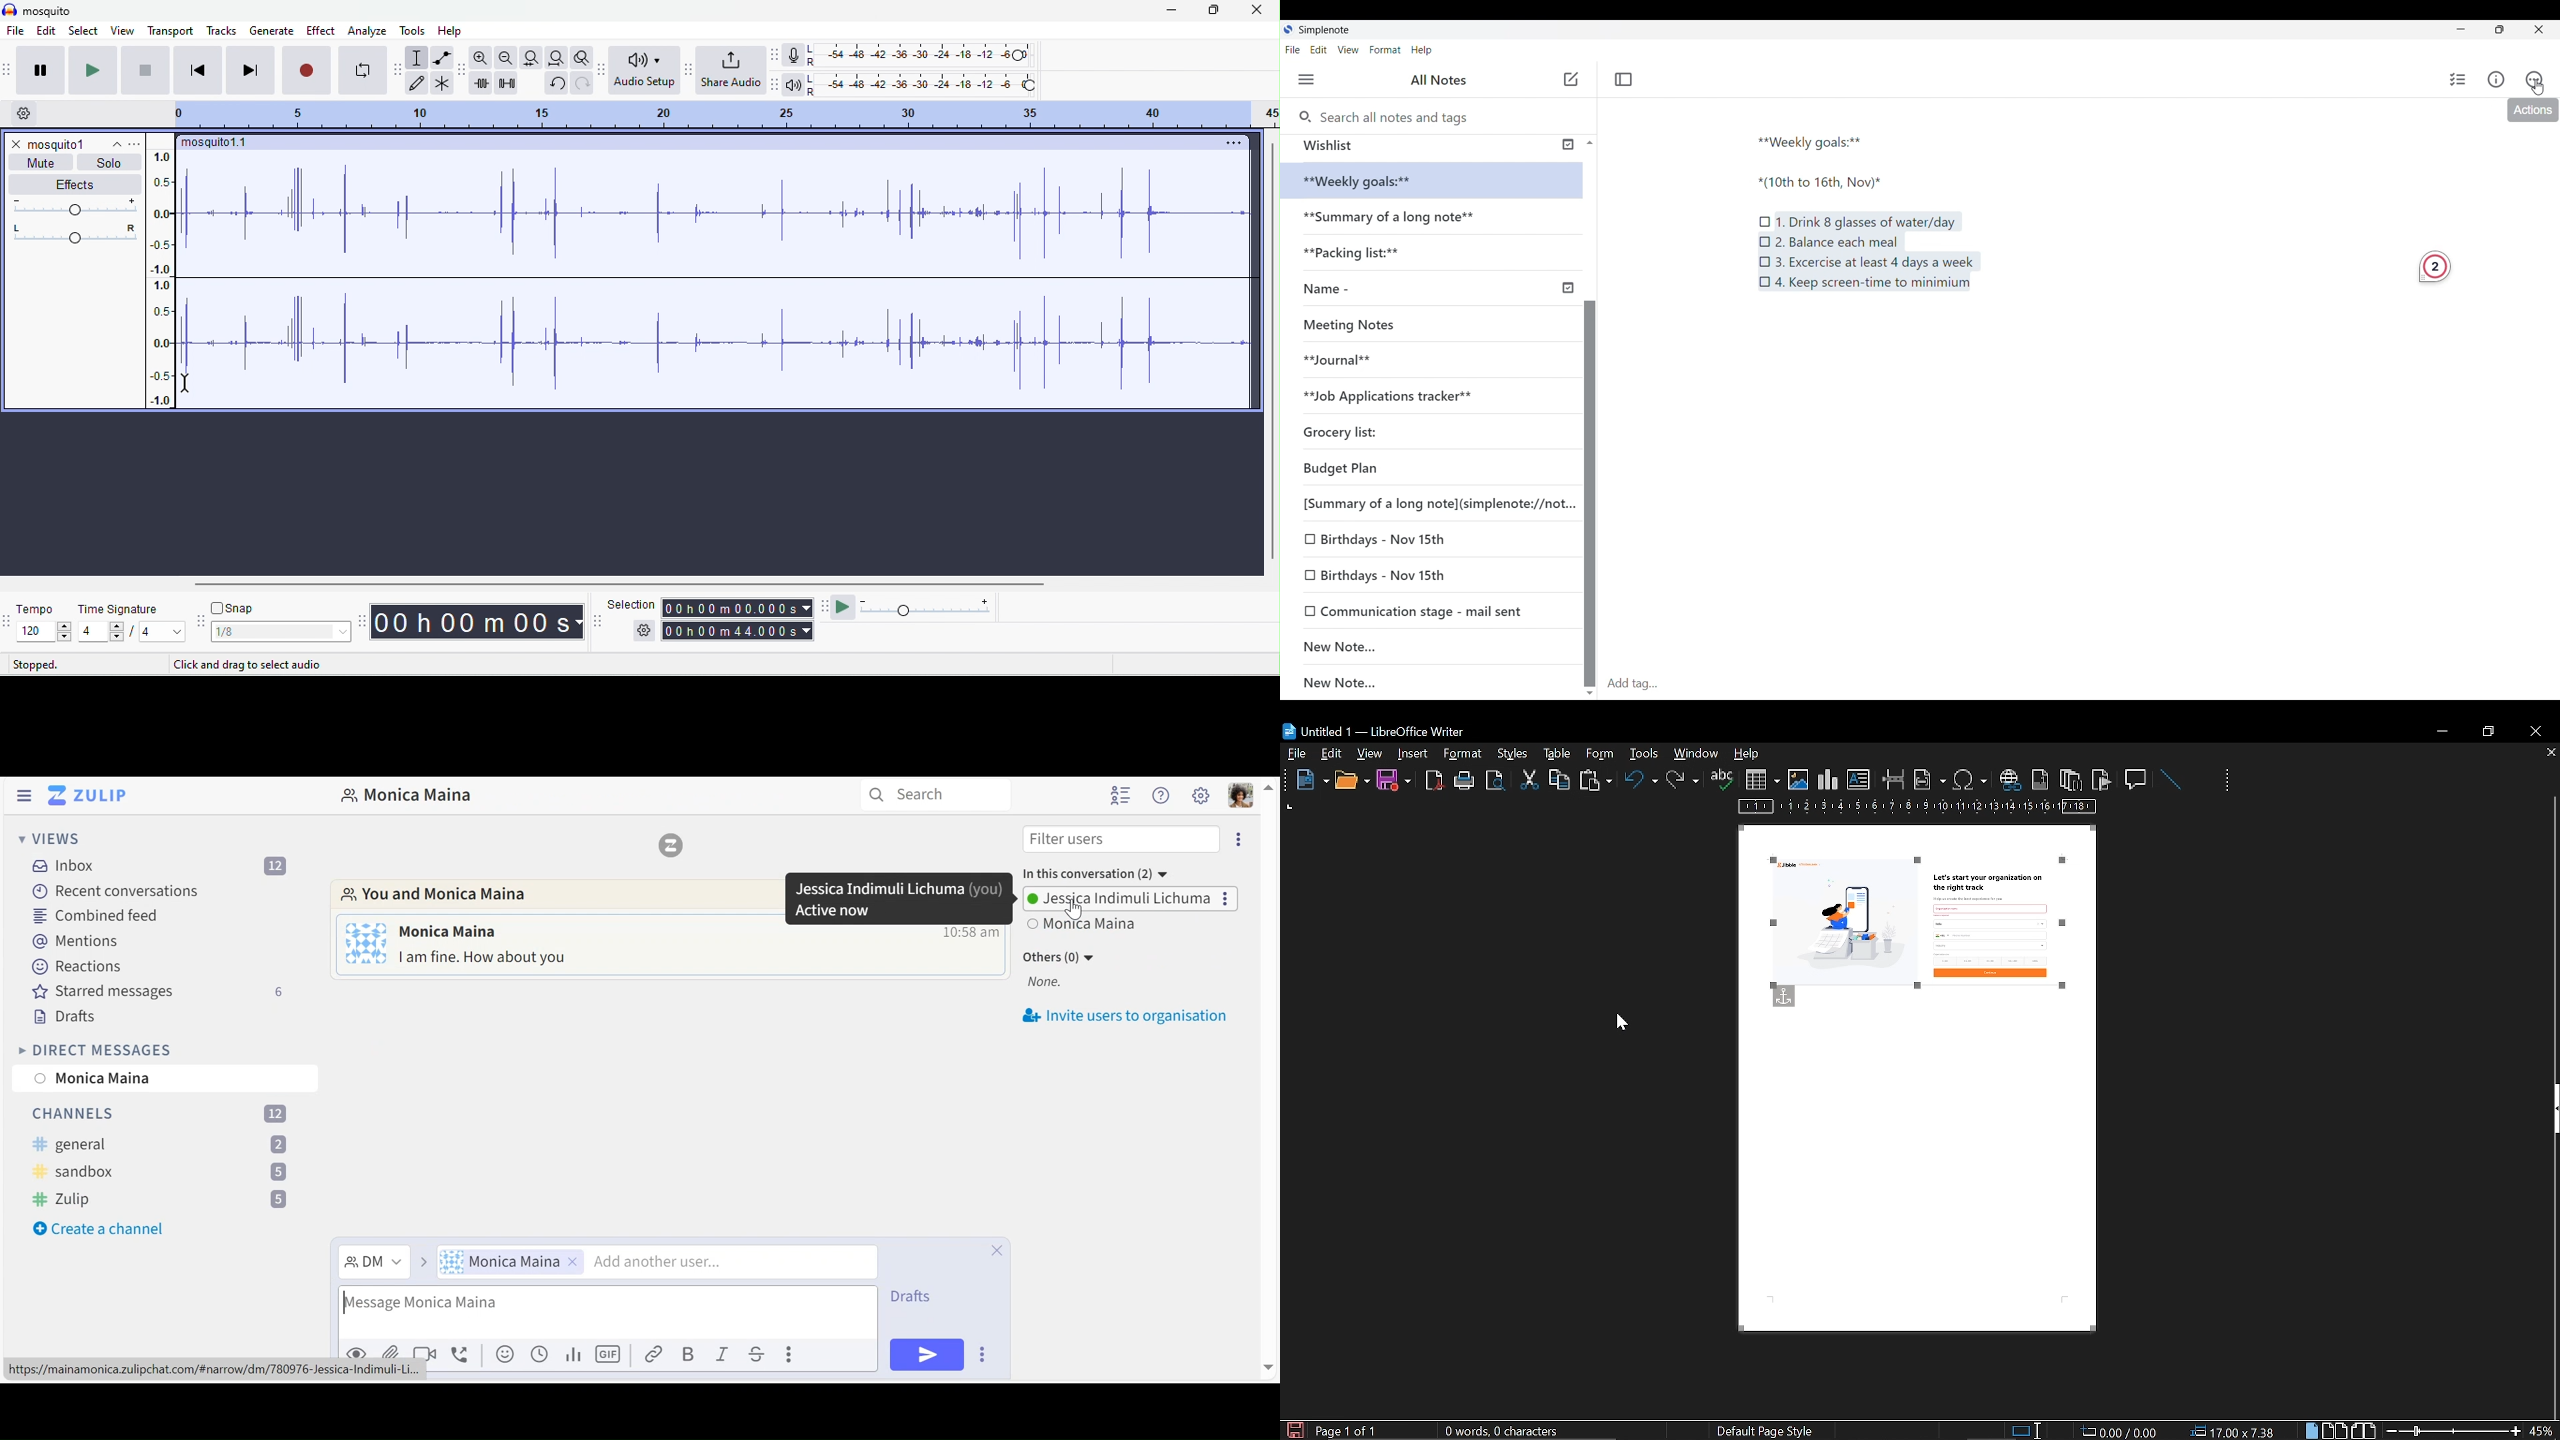 This screenshot has width=2576, height=1456. I want to click on total time, so click(739, 633).